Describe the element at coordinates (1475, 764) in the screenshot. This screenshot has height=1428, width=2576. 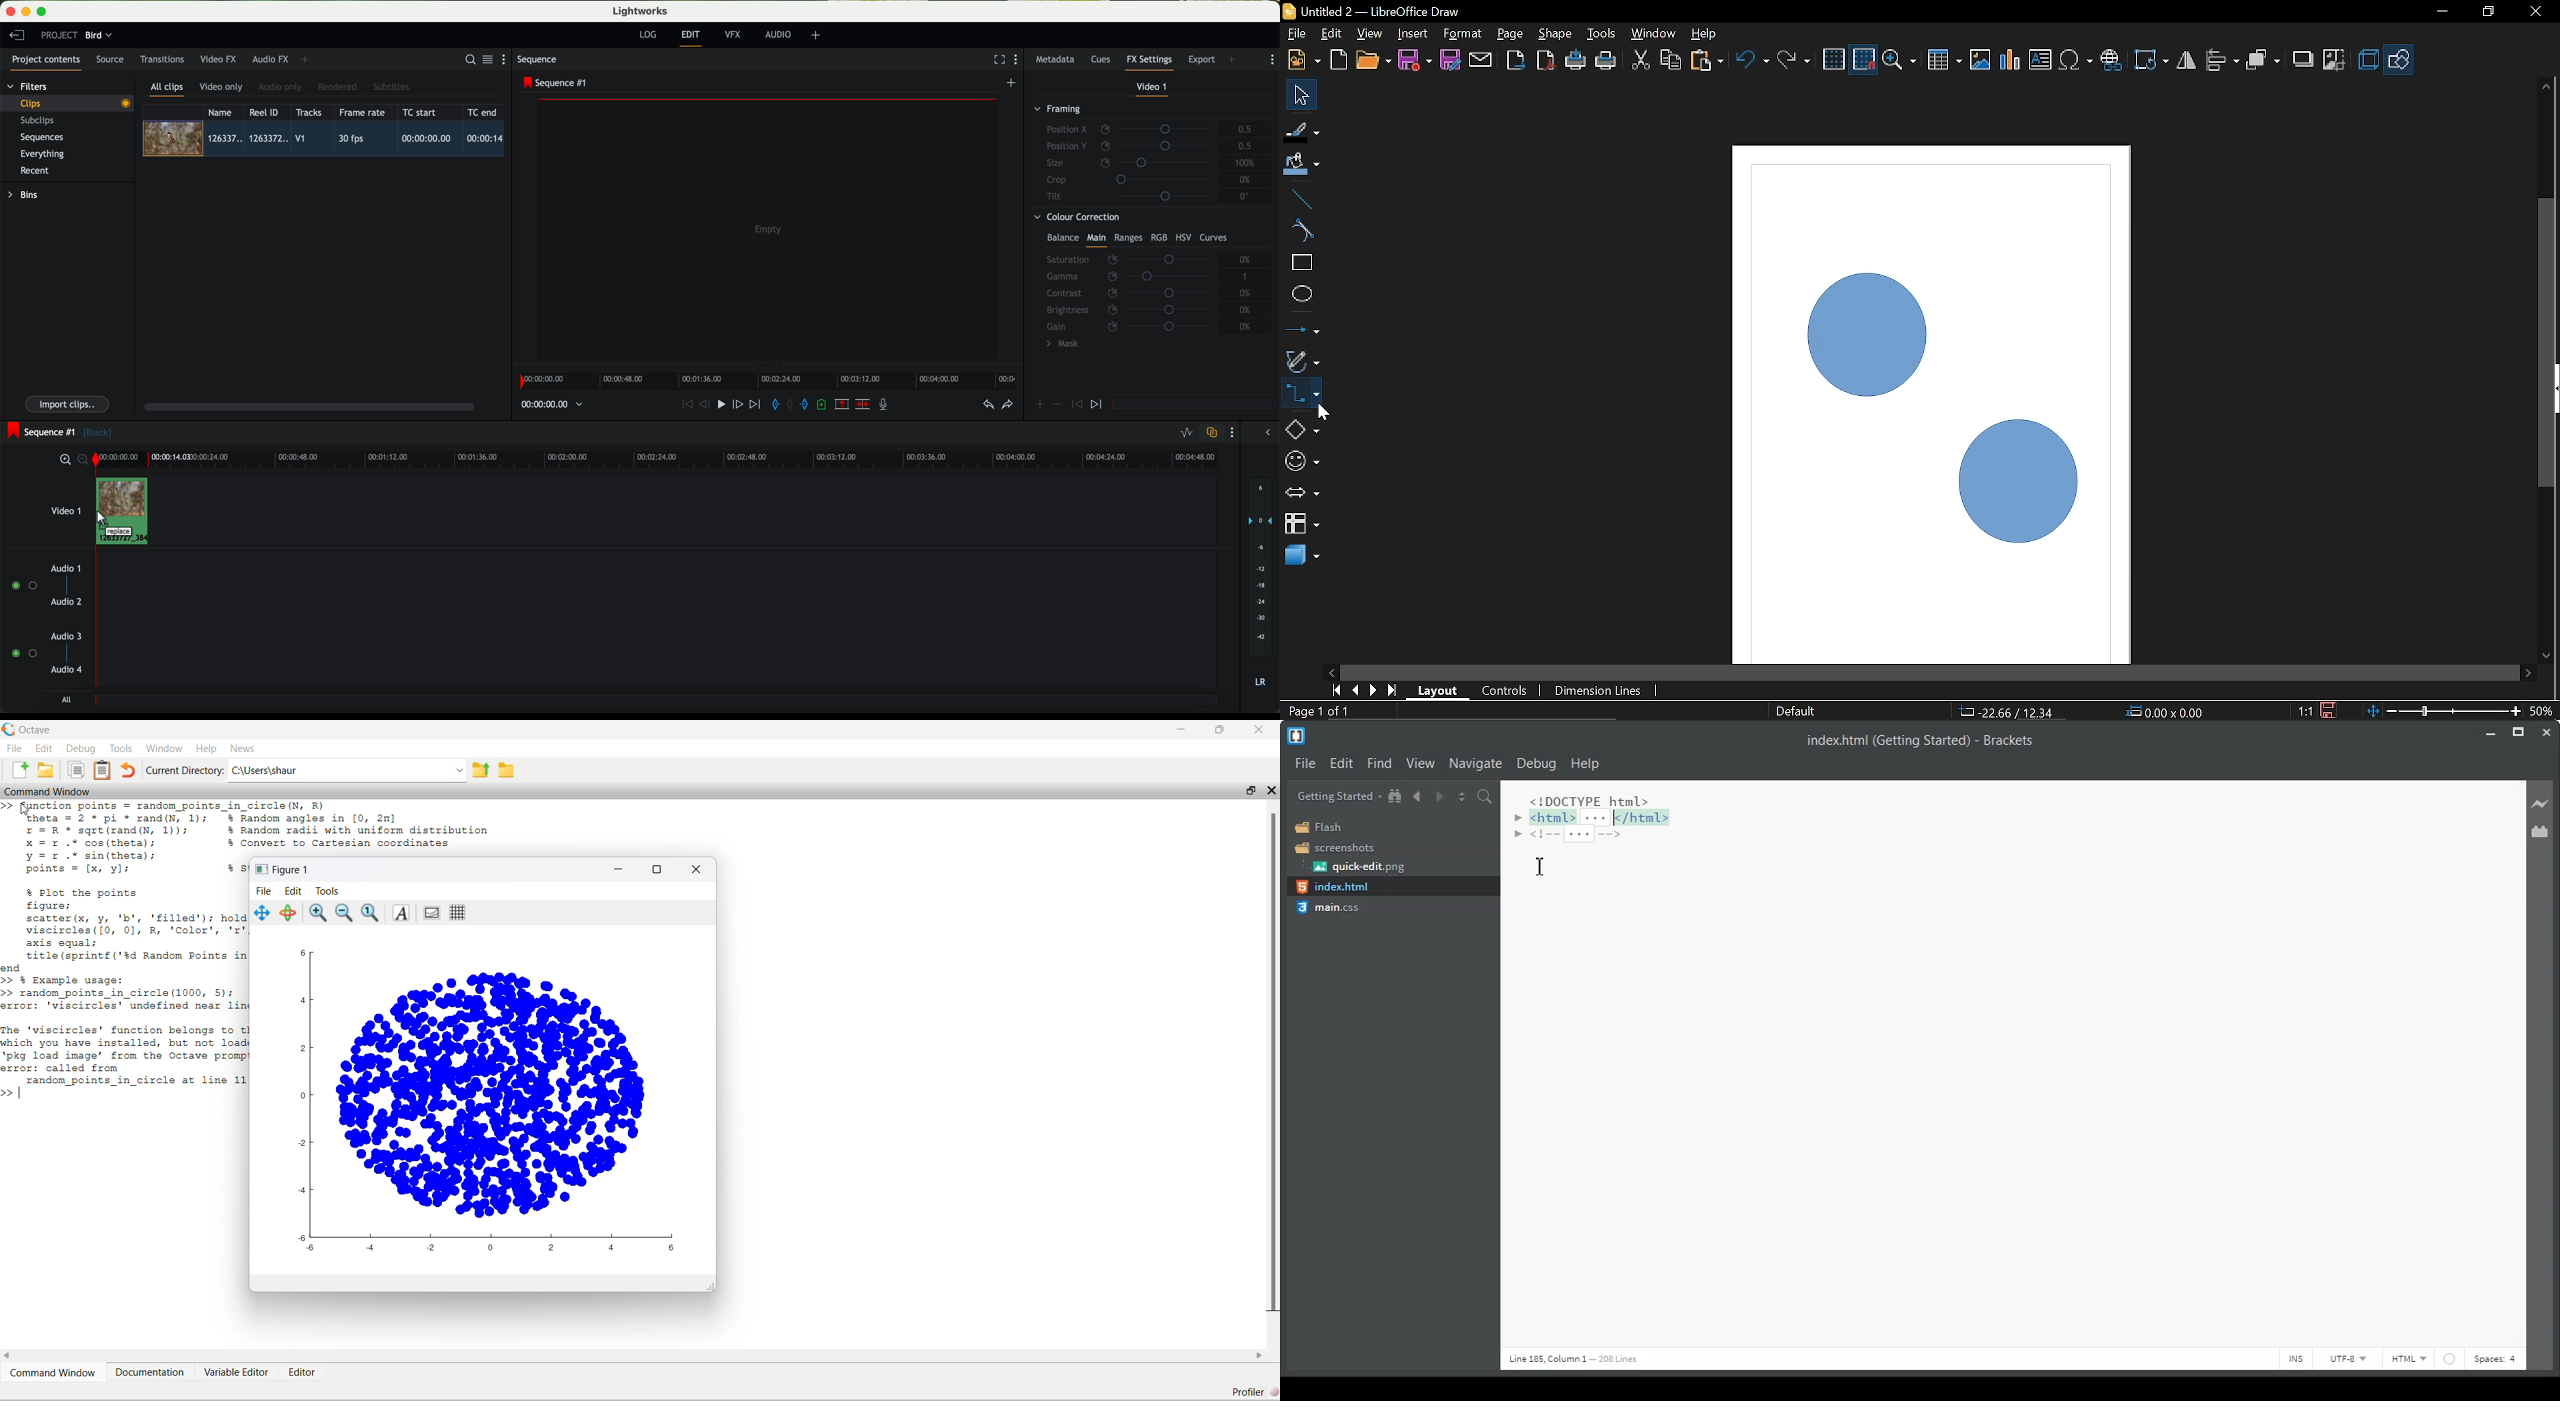
I see `Navigate` at that location.